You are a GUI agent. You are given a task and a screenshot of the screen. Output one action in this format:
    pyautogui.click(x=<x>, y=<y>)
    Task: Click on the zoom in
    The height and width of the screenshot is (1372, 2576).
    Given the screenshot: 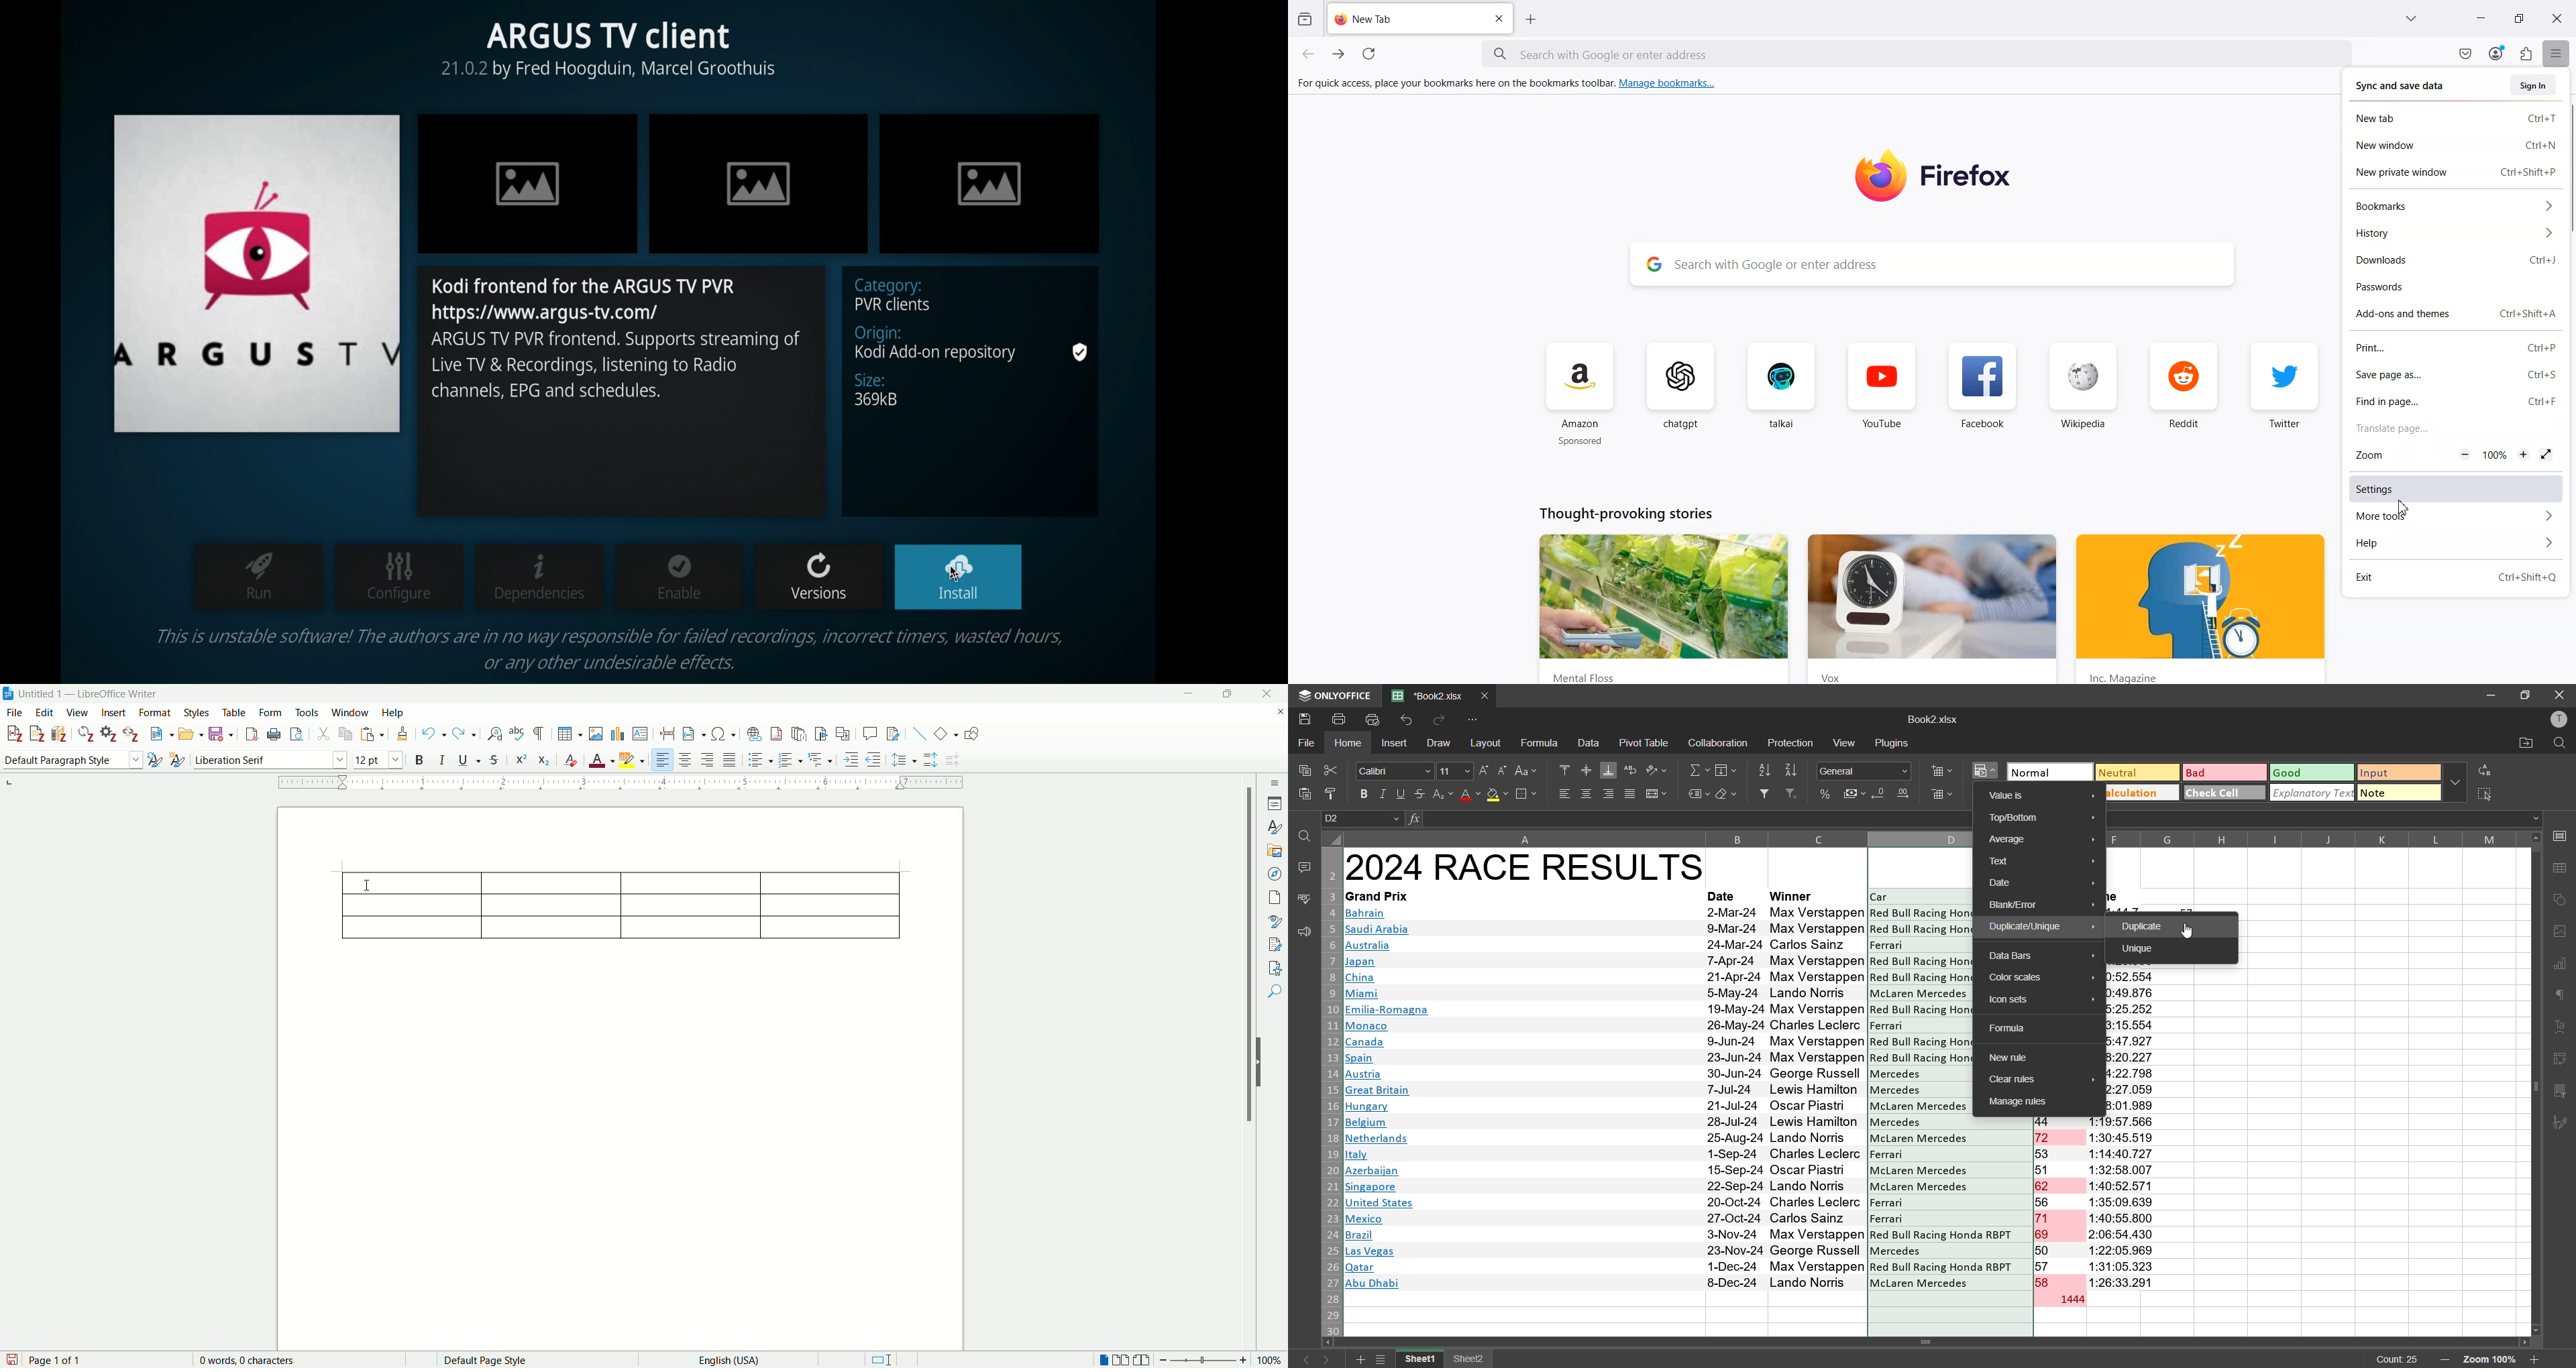 What is the action you would take?
    pyautogui.click(x=2443, y=1360)
    